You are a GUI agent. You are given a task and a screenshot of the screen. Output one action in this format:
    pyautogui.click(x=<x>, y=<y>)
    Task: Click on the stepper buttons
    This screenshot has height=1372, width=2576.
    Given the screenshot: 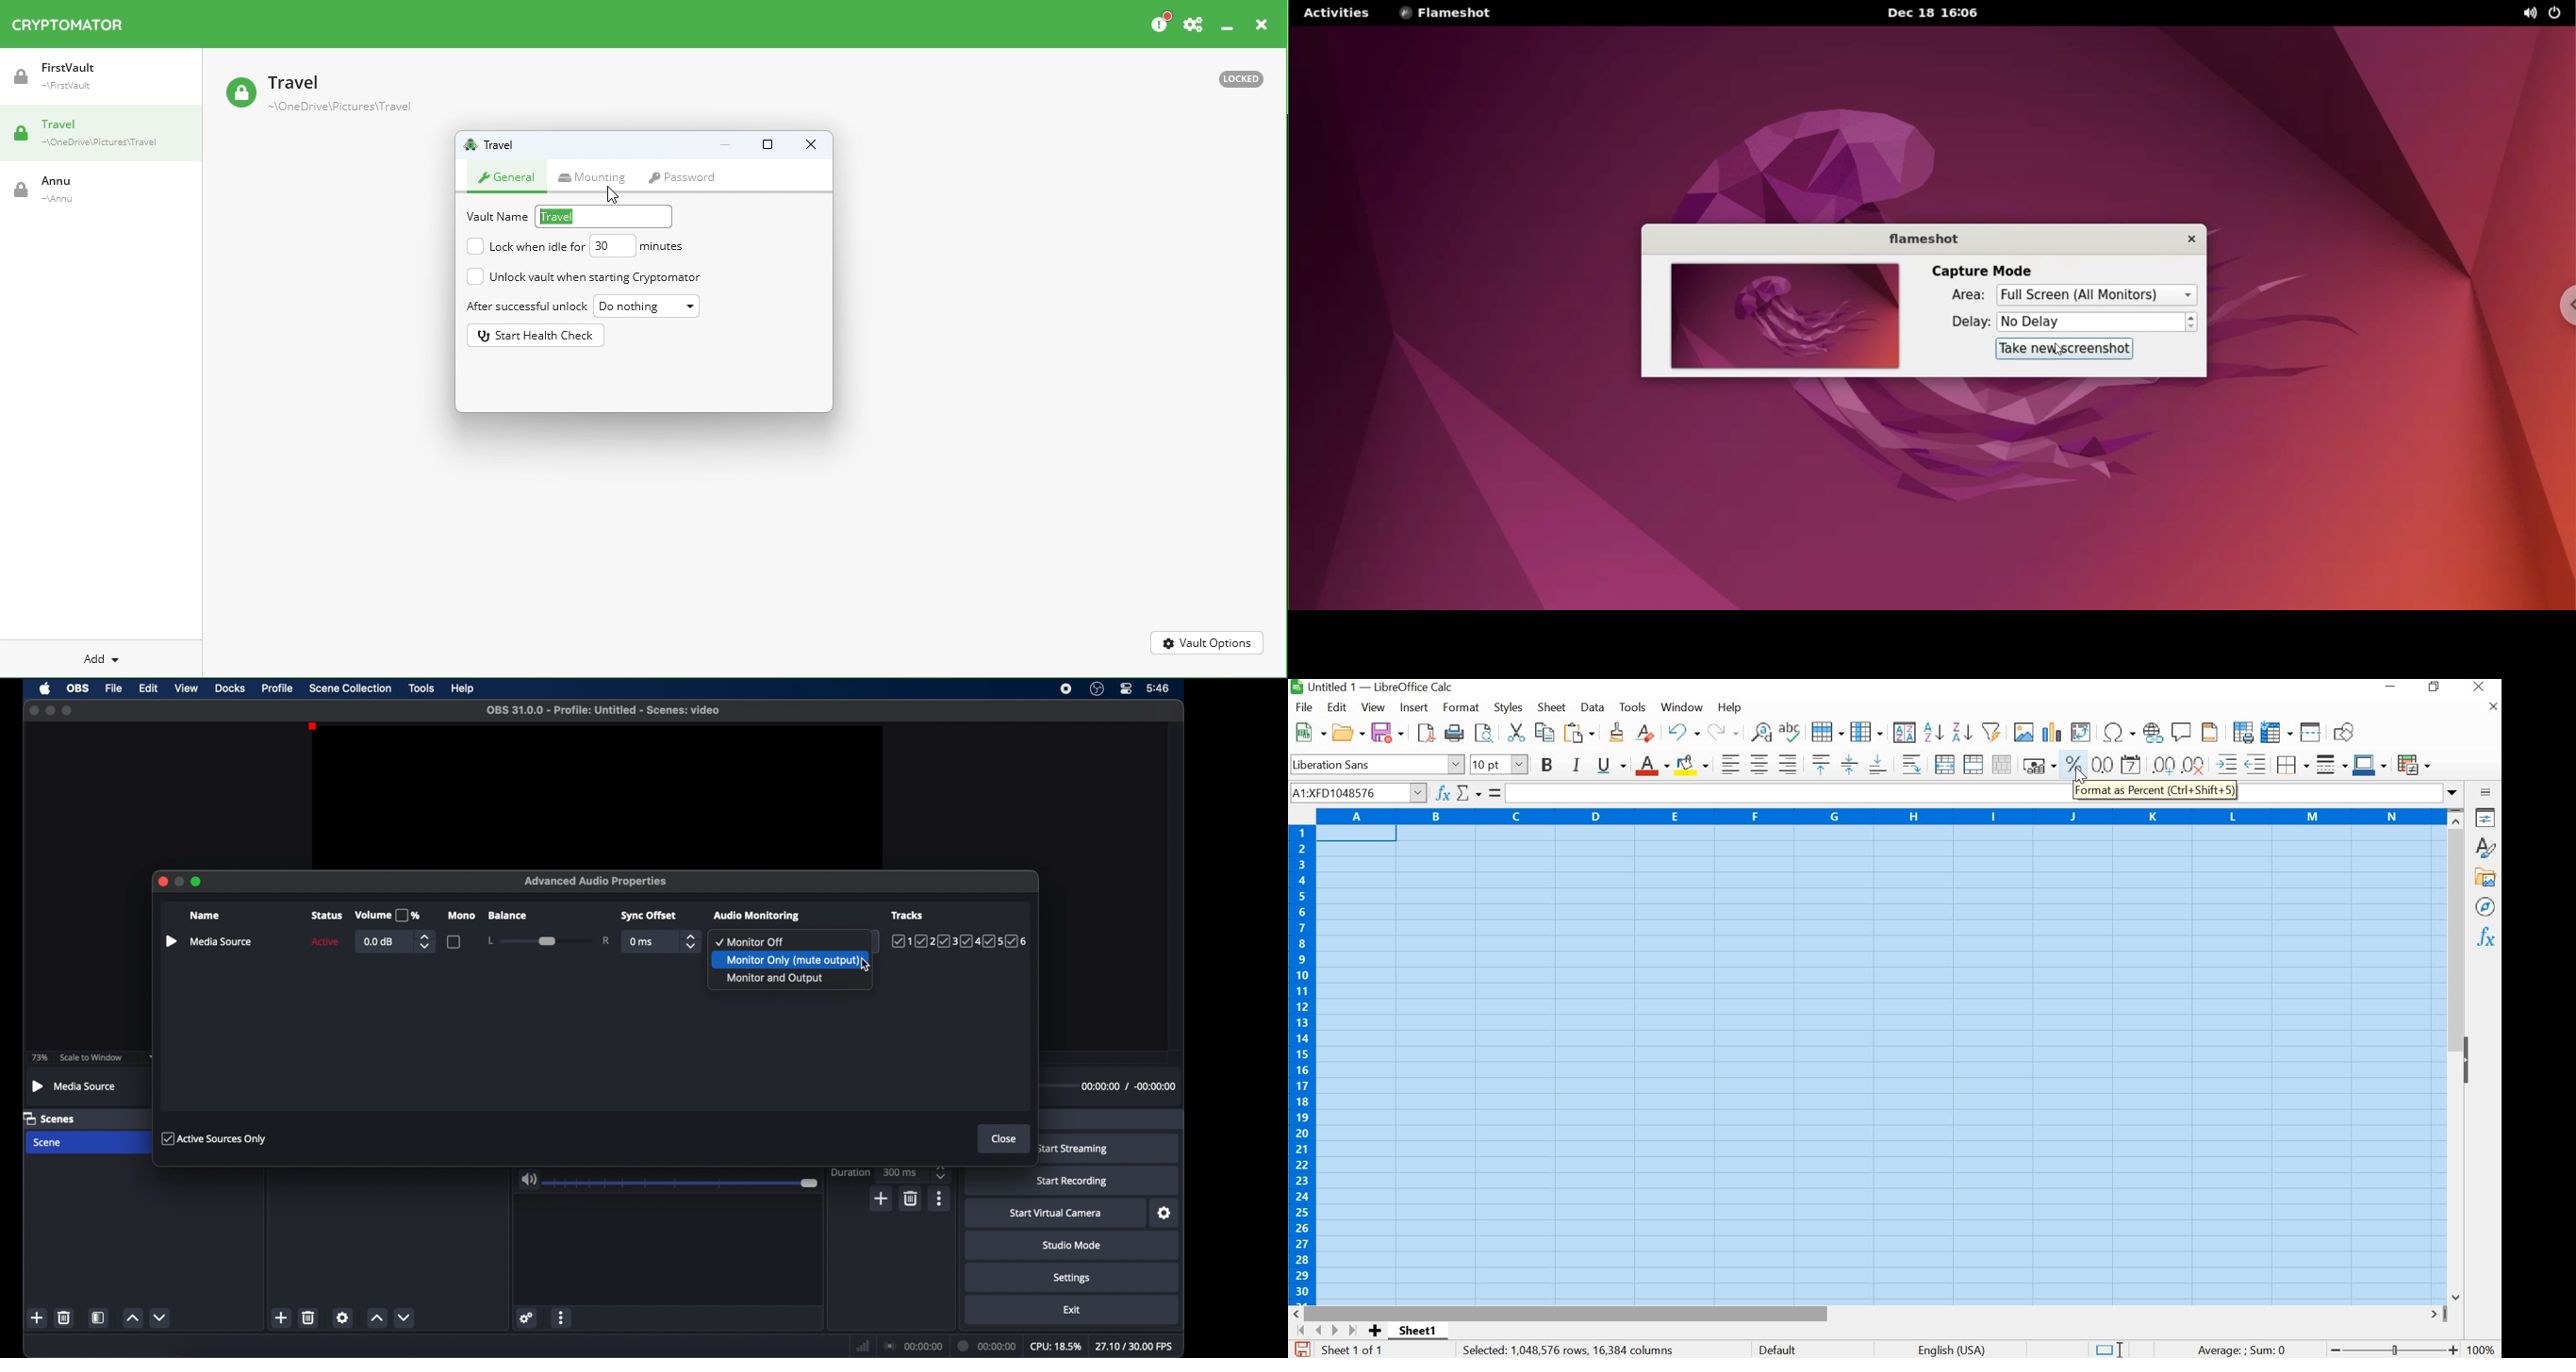 What is the action you would take?
    pyautogui.click(x=691, y=941)
    